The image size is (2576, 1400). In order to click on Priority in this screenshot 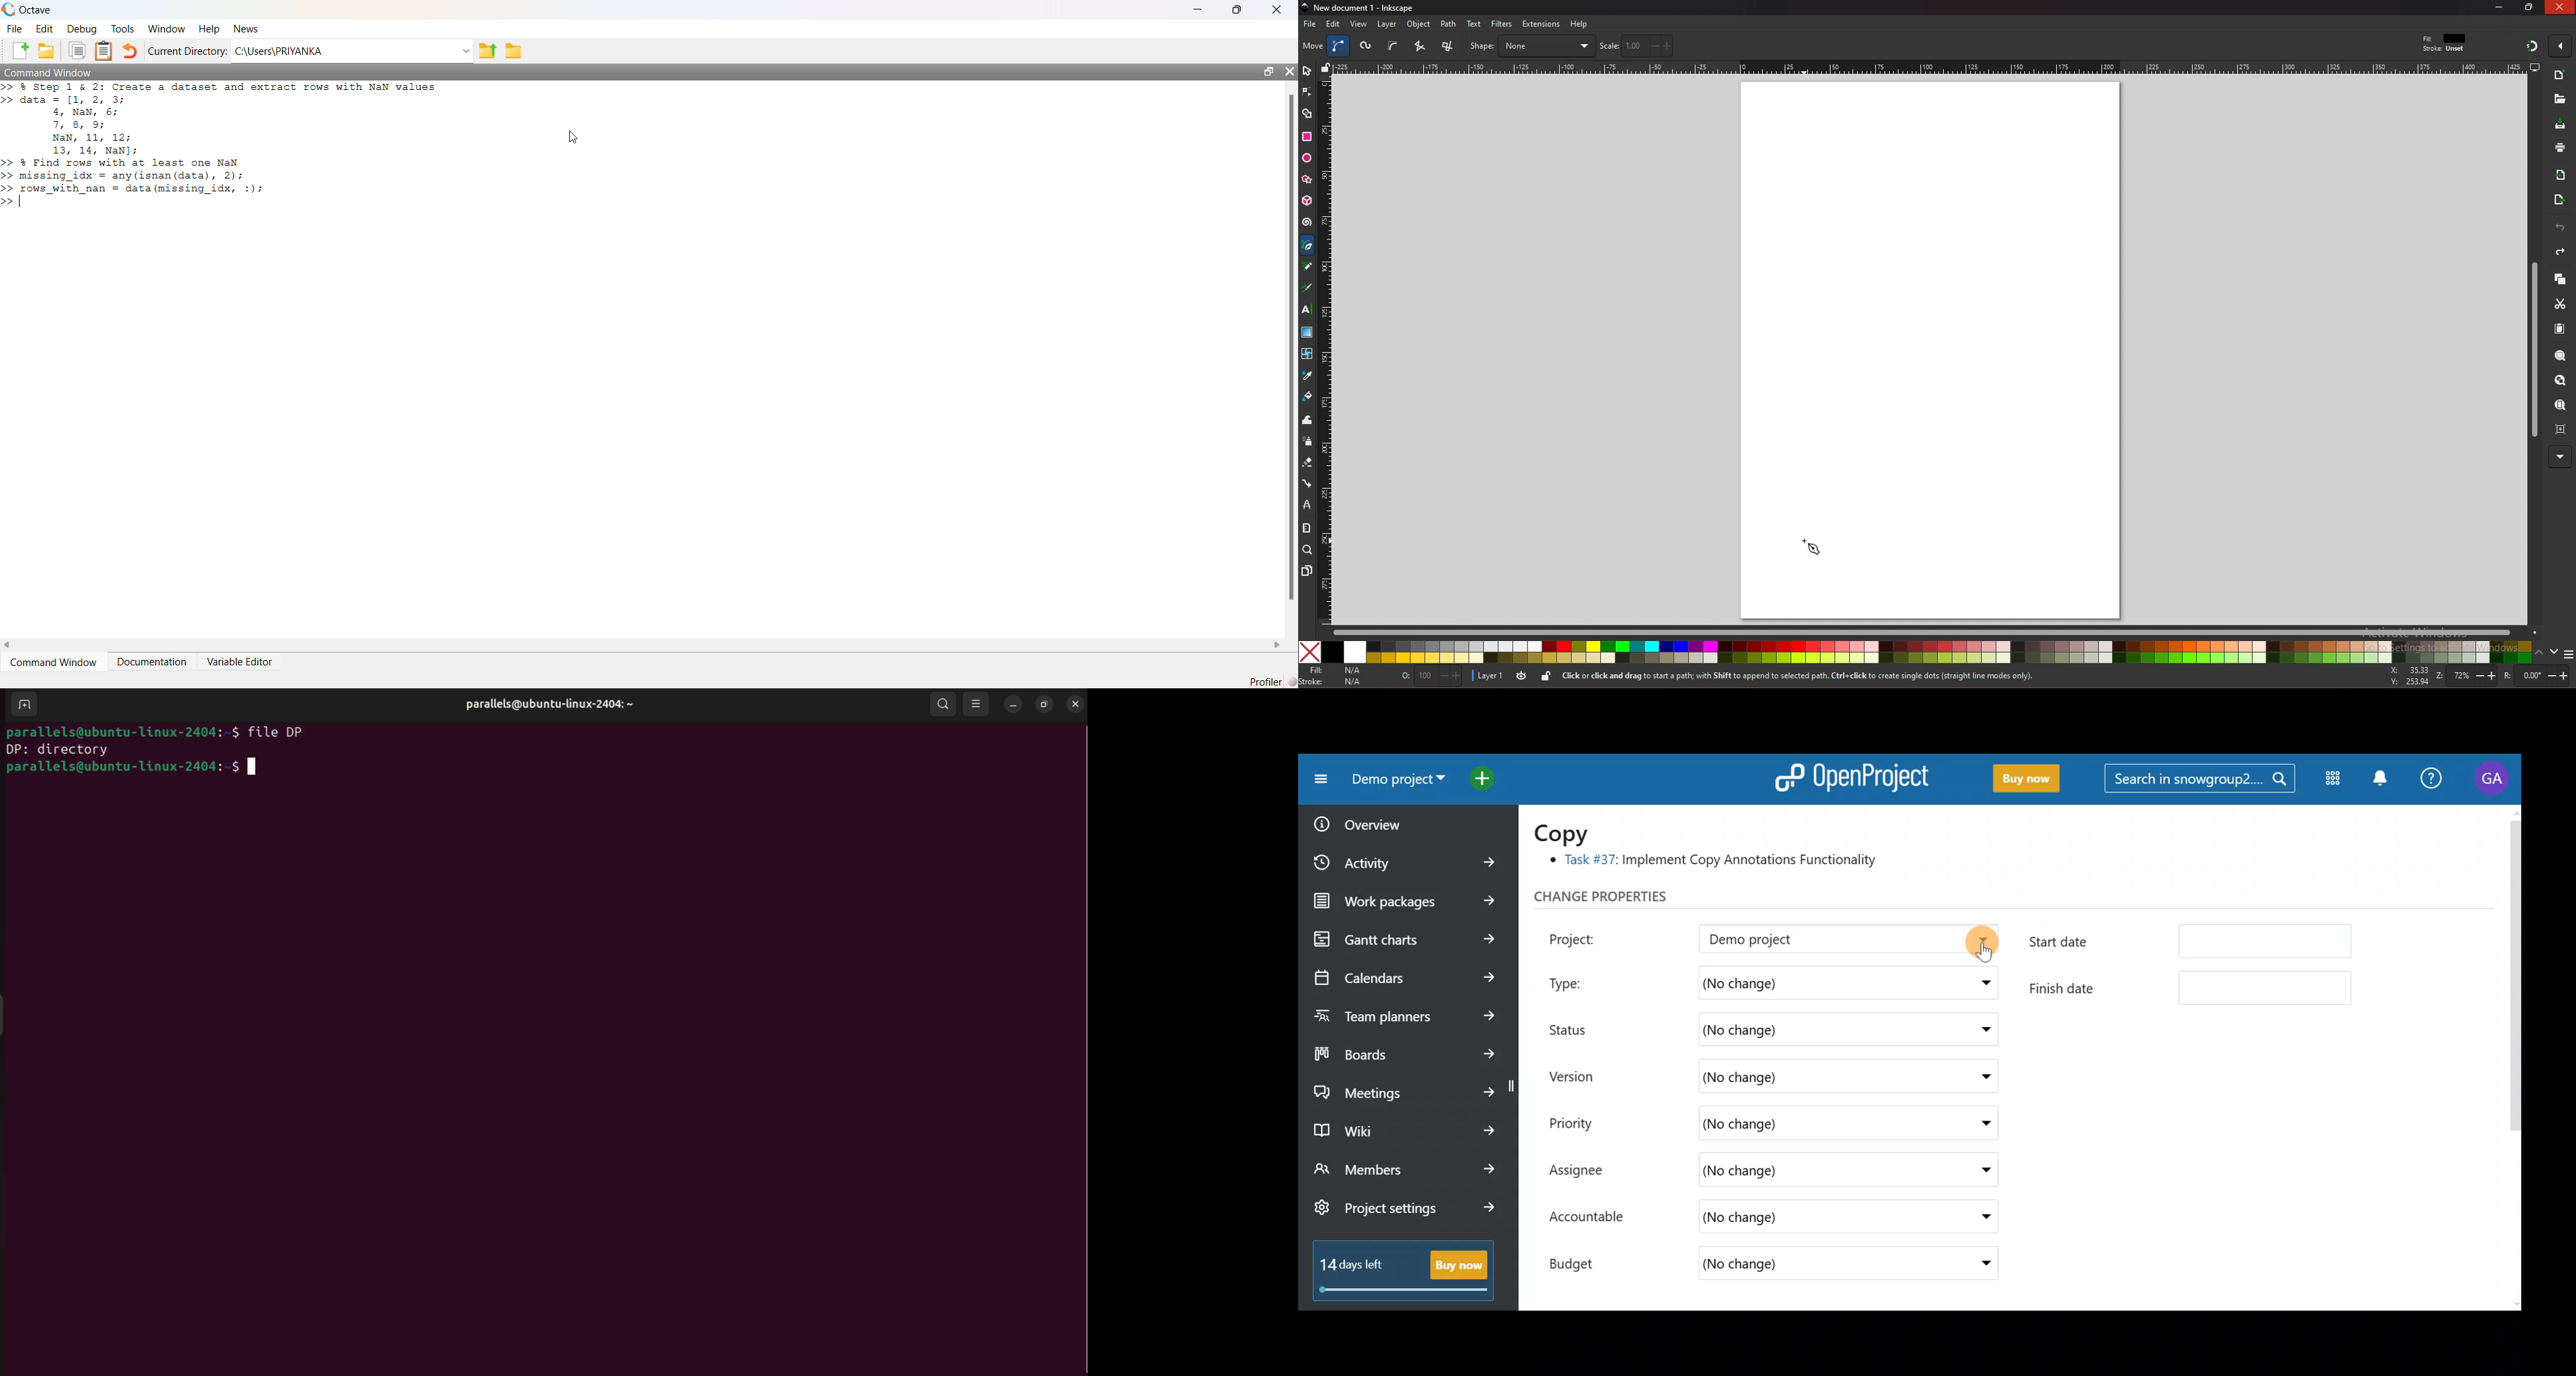, I will do `click(1585, 1122)`.